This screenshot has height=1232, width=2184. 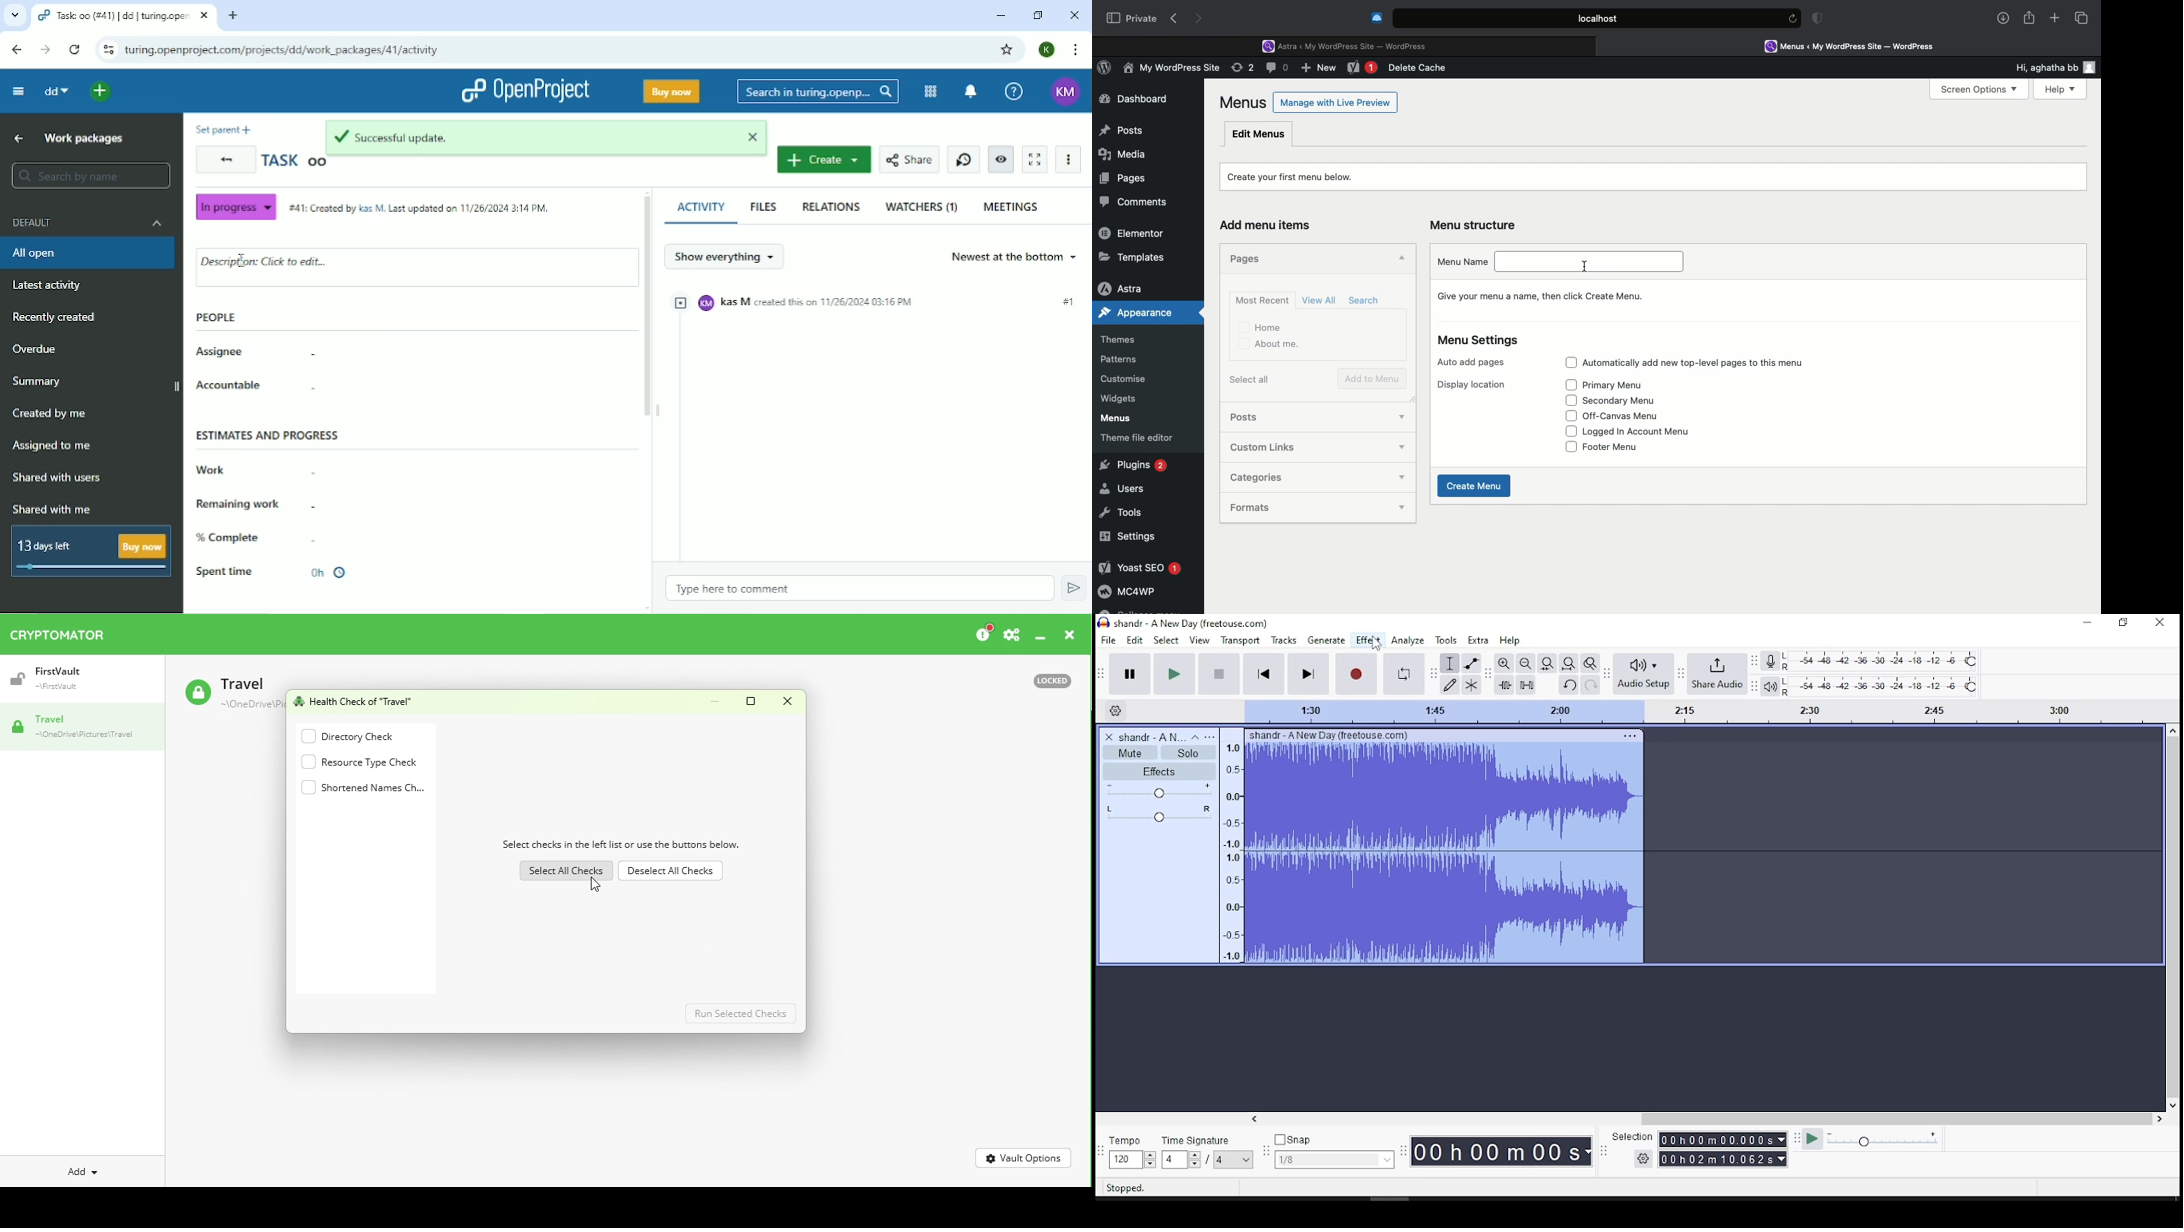 I want to click on skip to start, so click(x=1263, y=674).